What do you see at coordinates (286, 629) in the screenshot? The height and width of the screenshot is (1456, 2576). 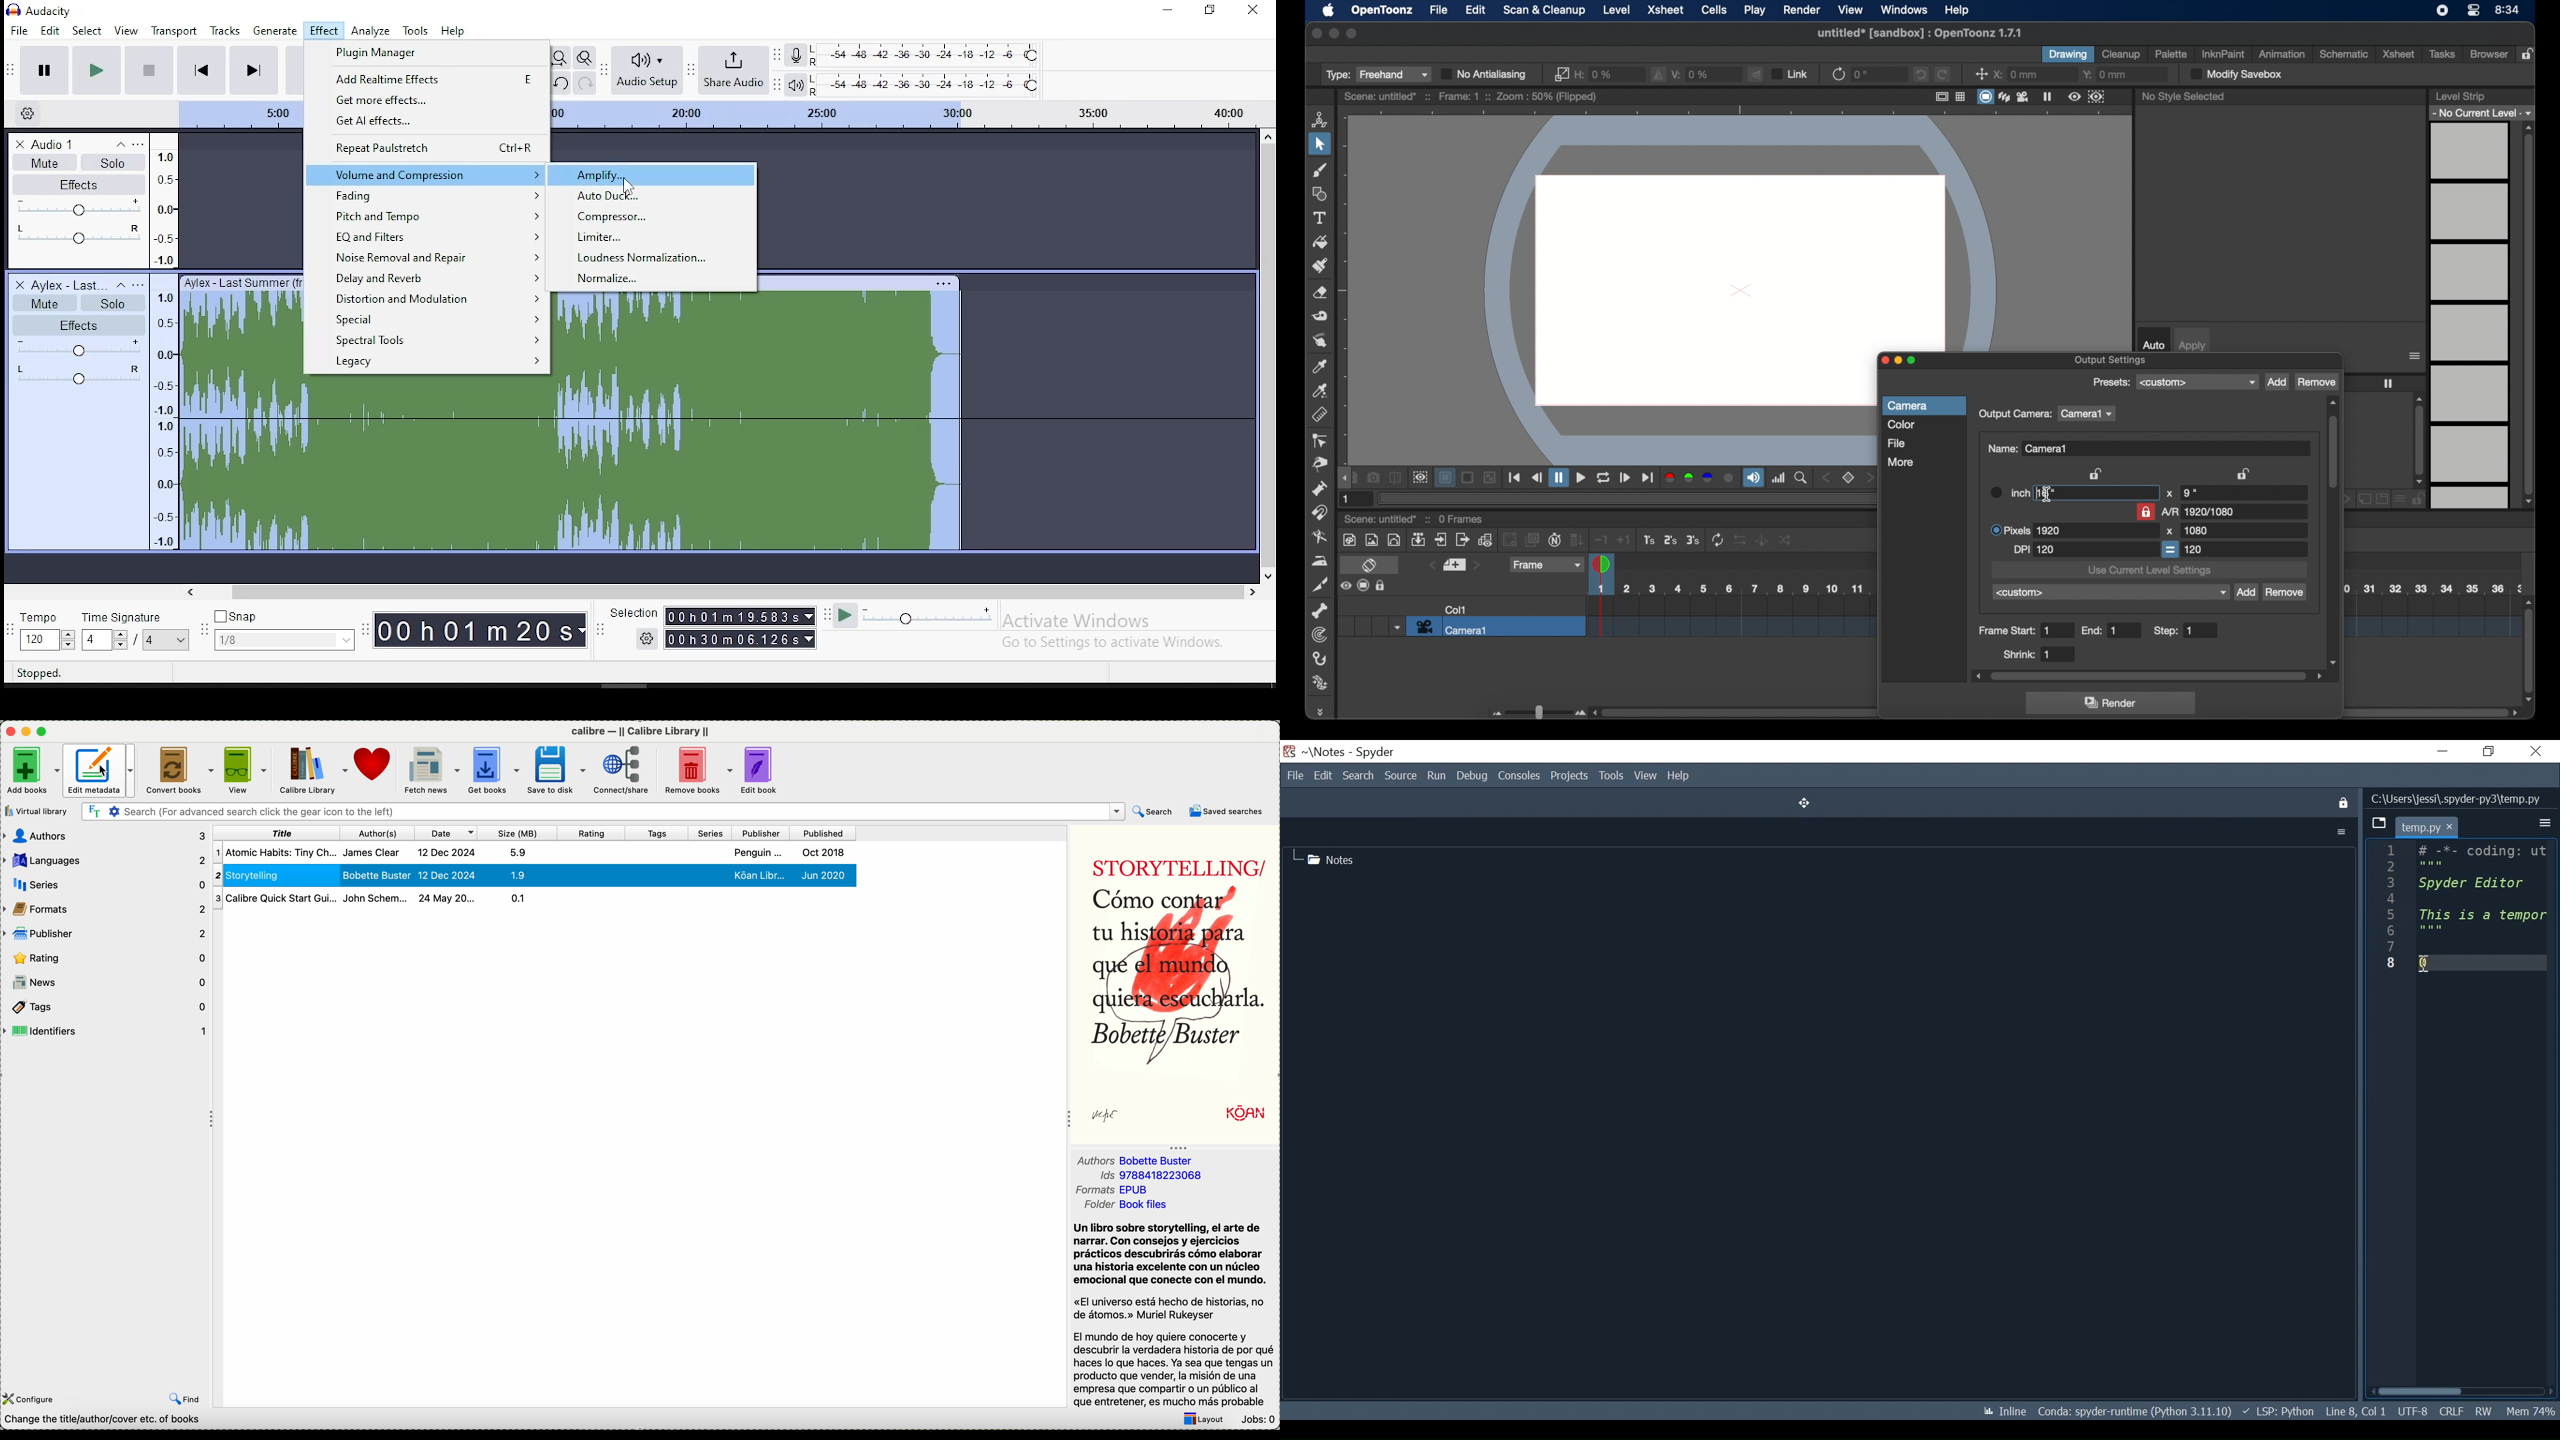 I see `snap` at bounding box center [286, 629].